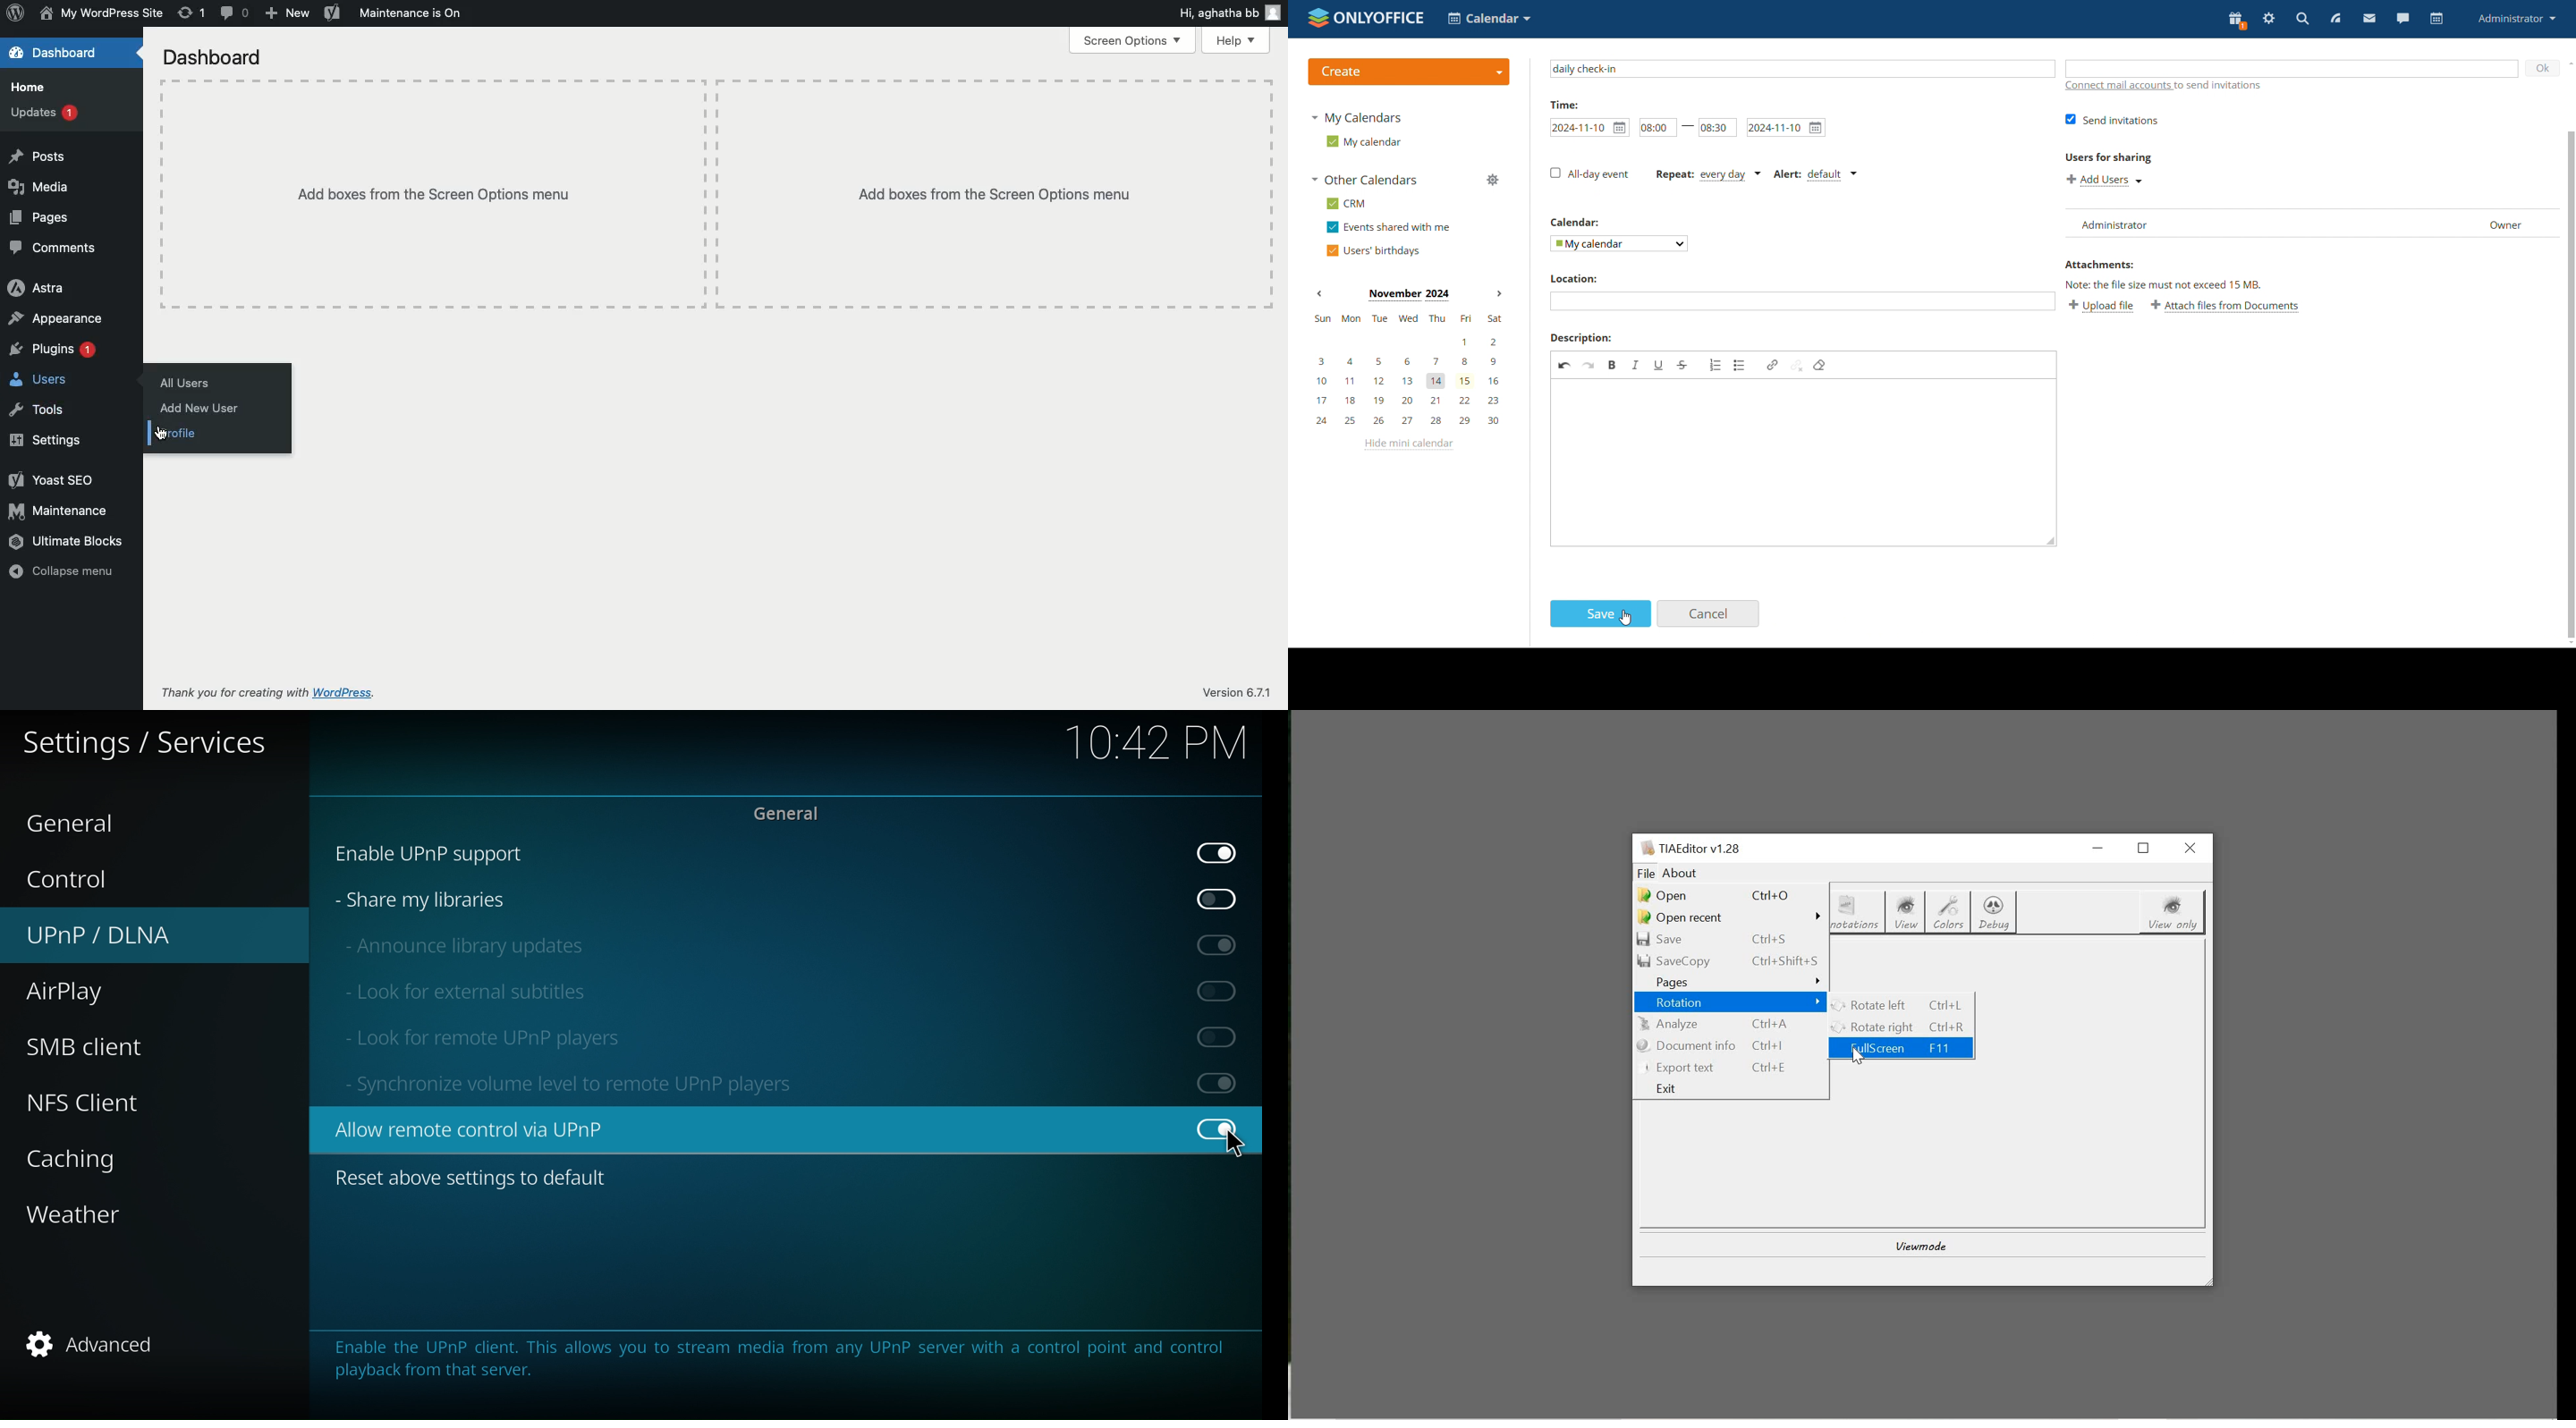 The width and height of the screenshot is (2576, 1428). I want to click on Dashboard, so click(54, 53).